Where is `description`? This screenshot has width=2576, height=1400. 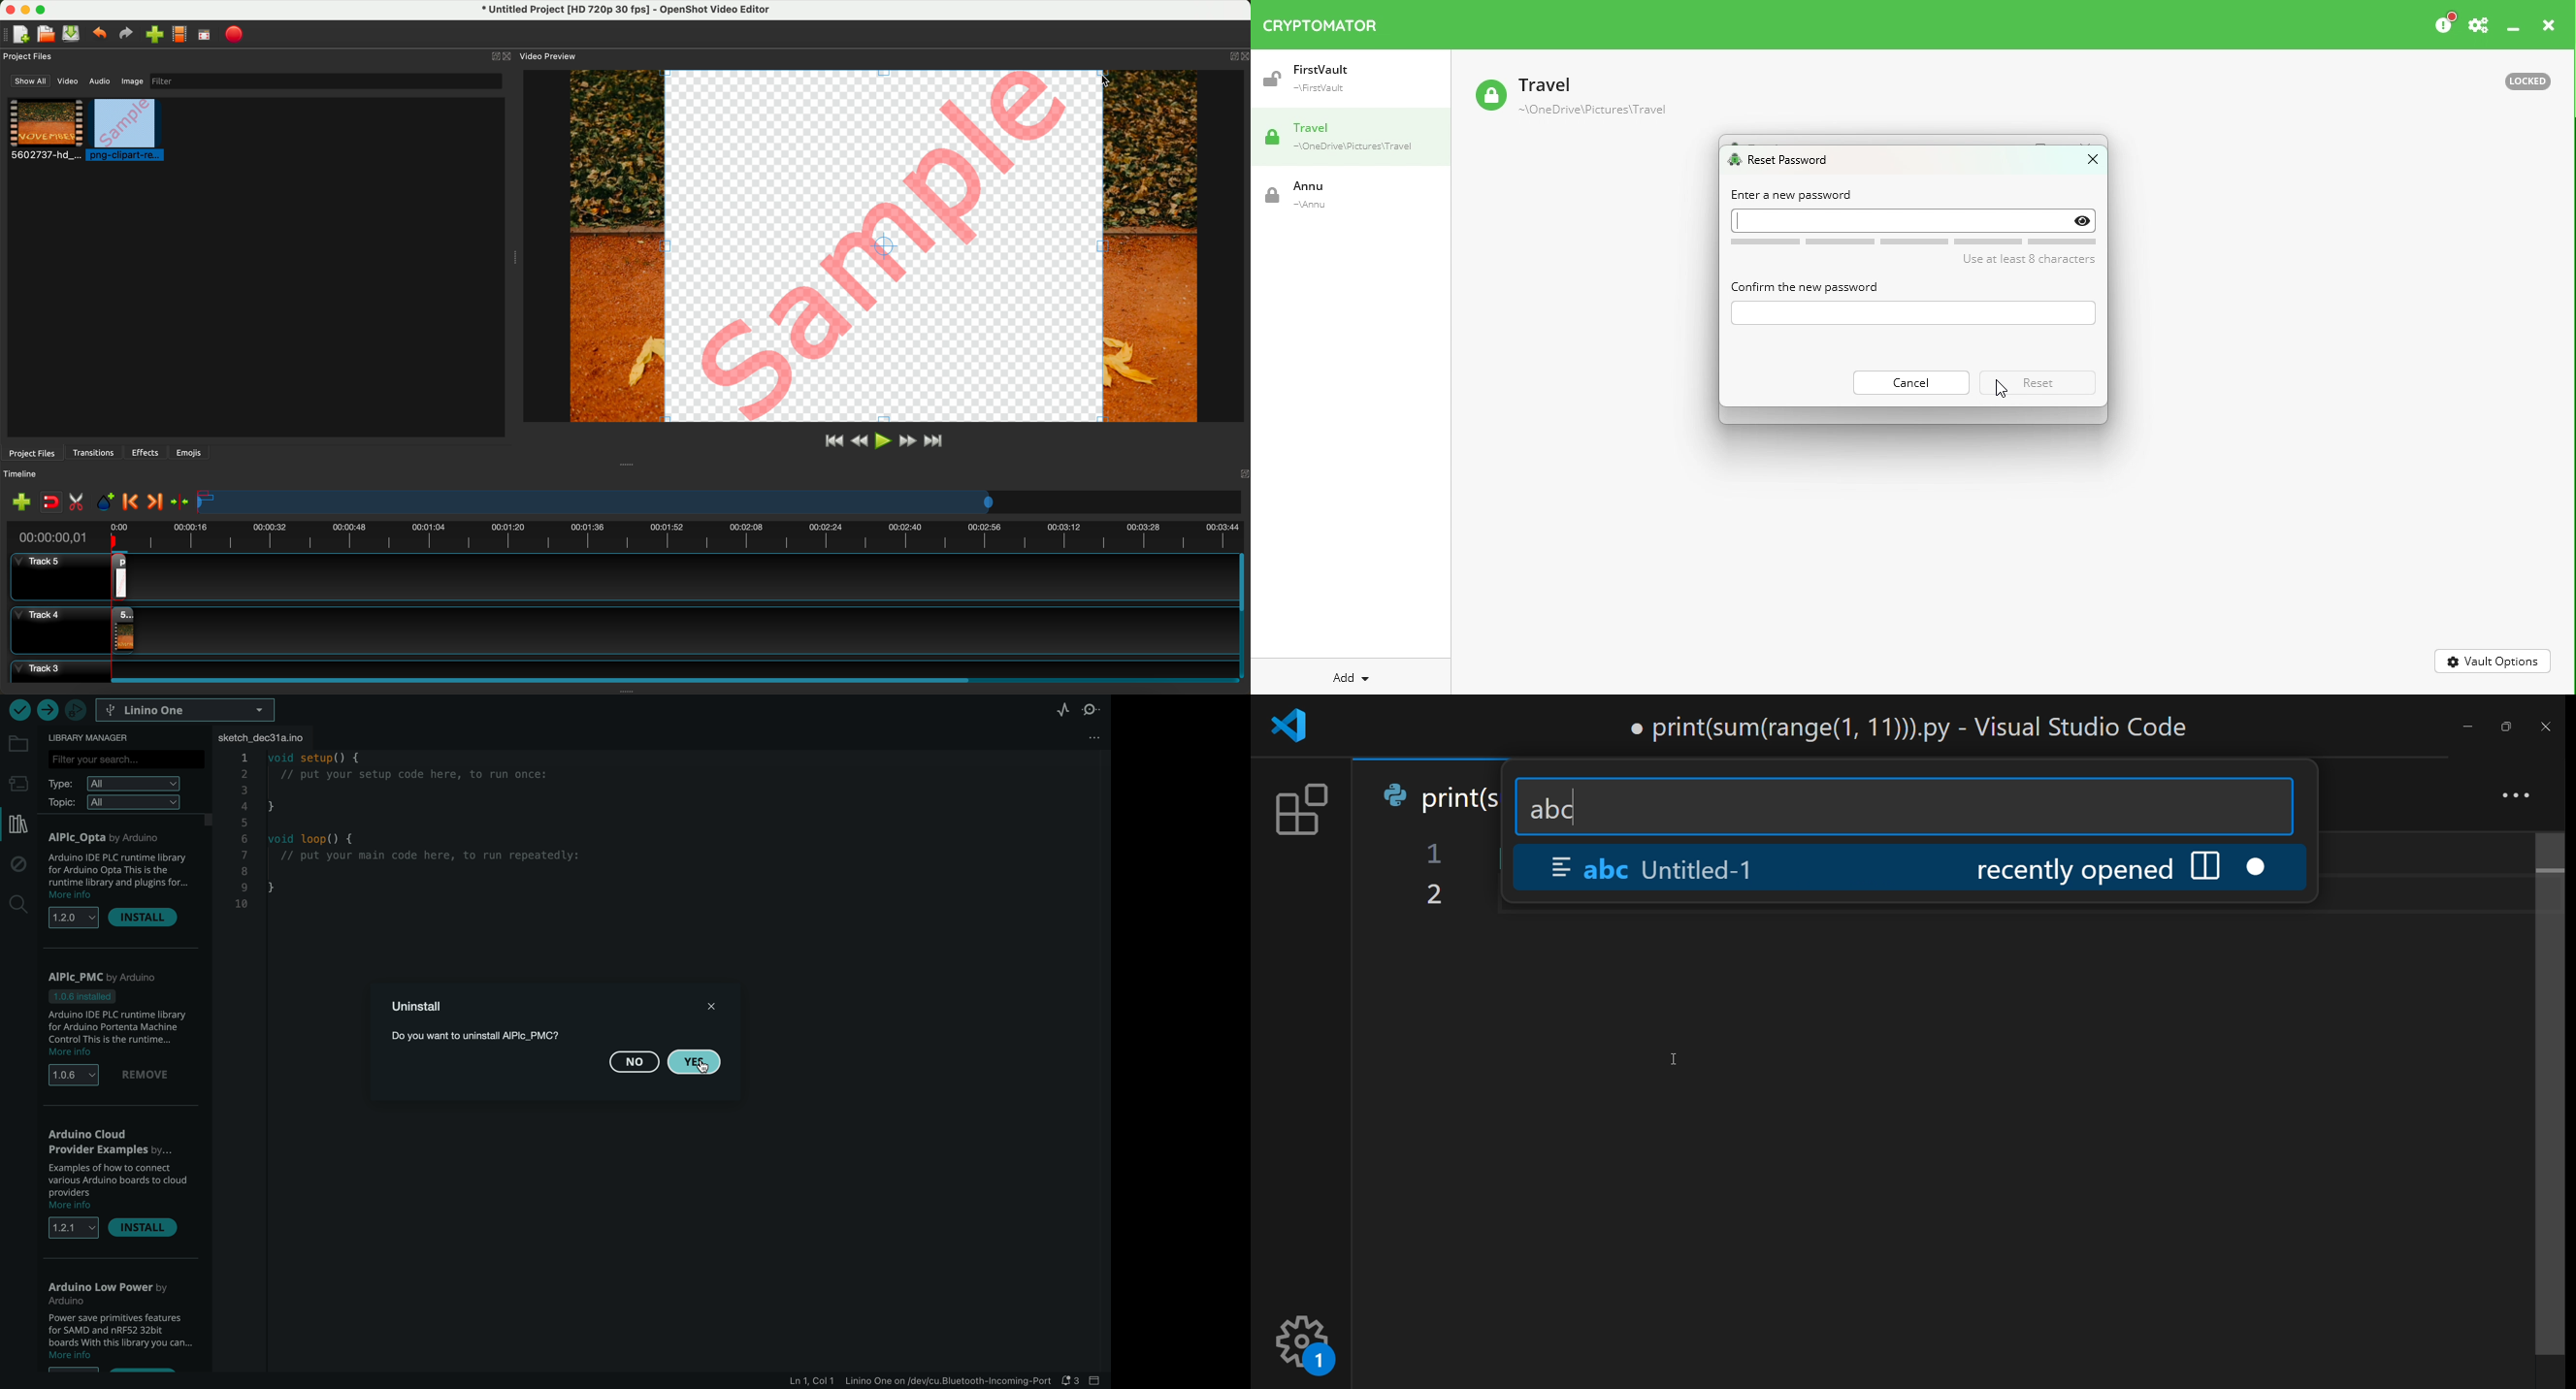 description is located at coordinates (120, 875).